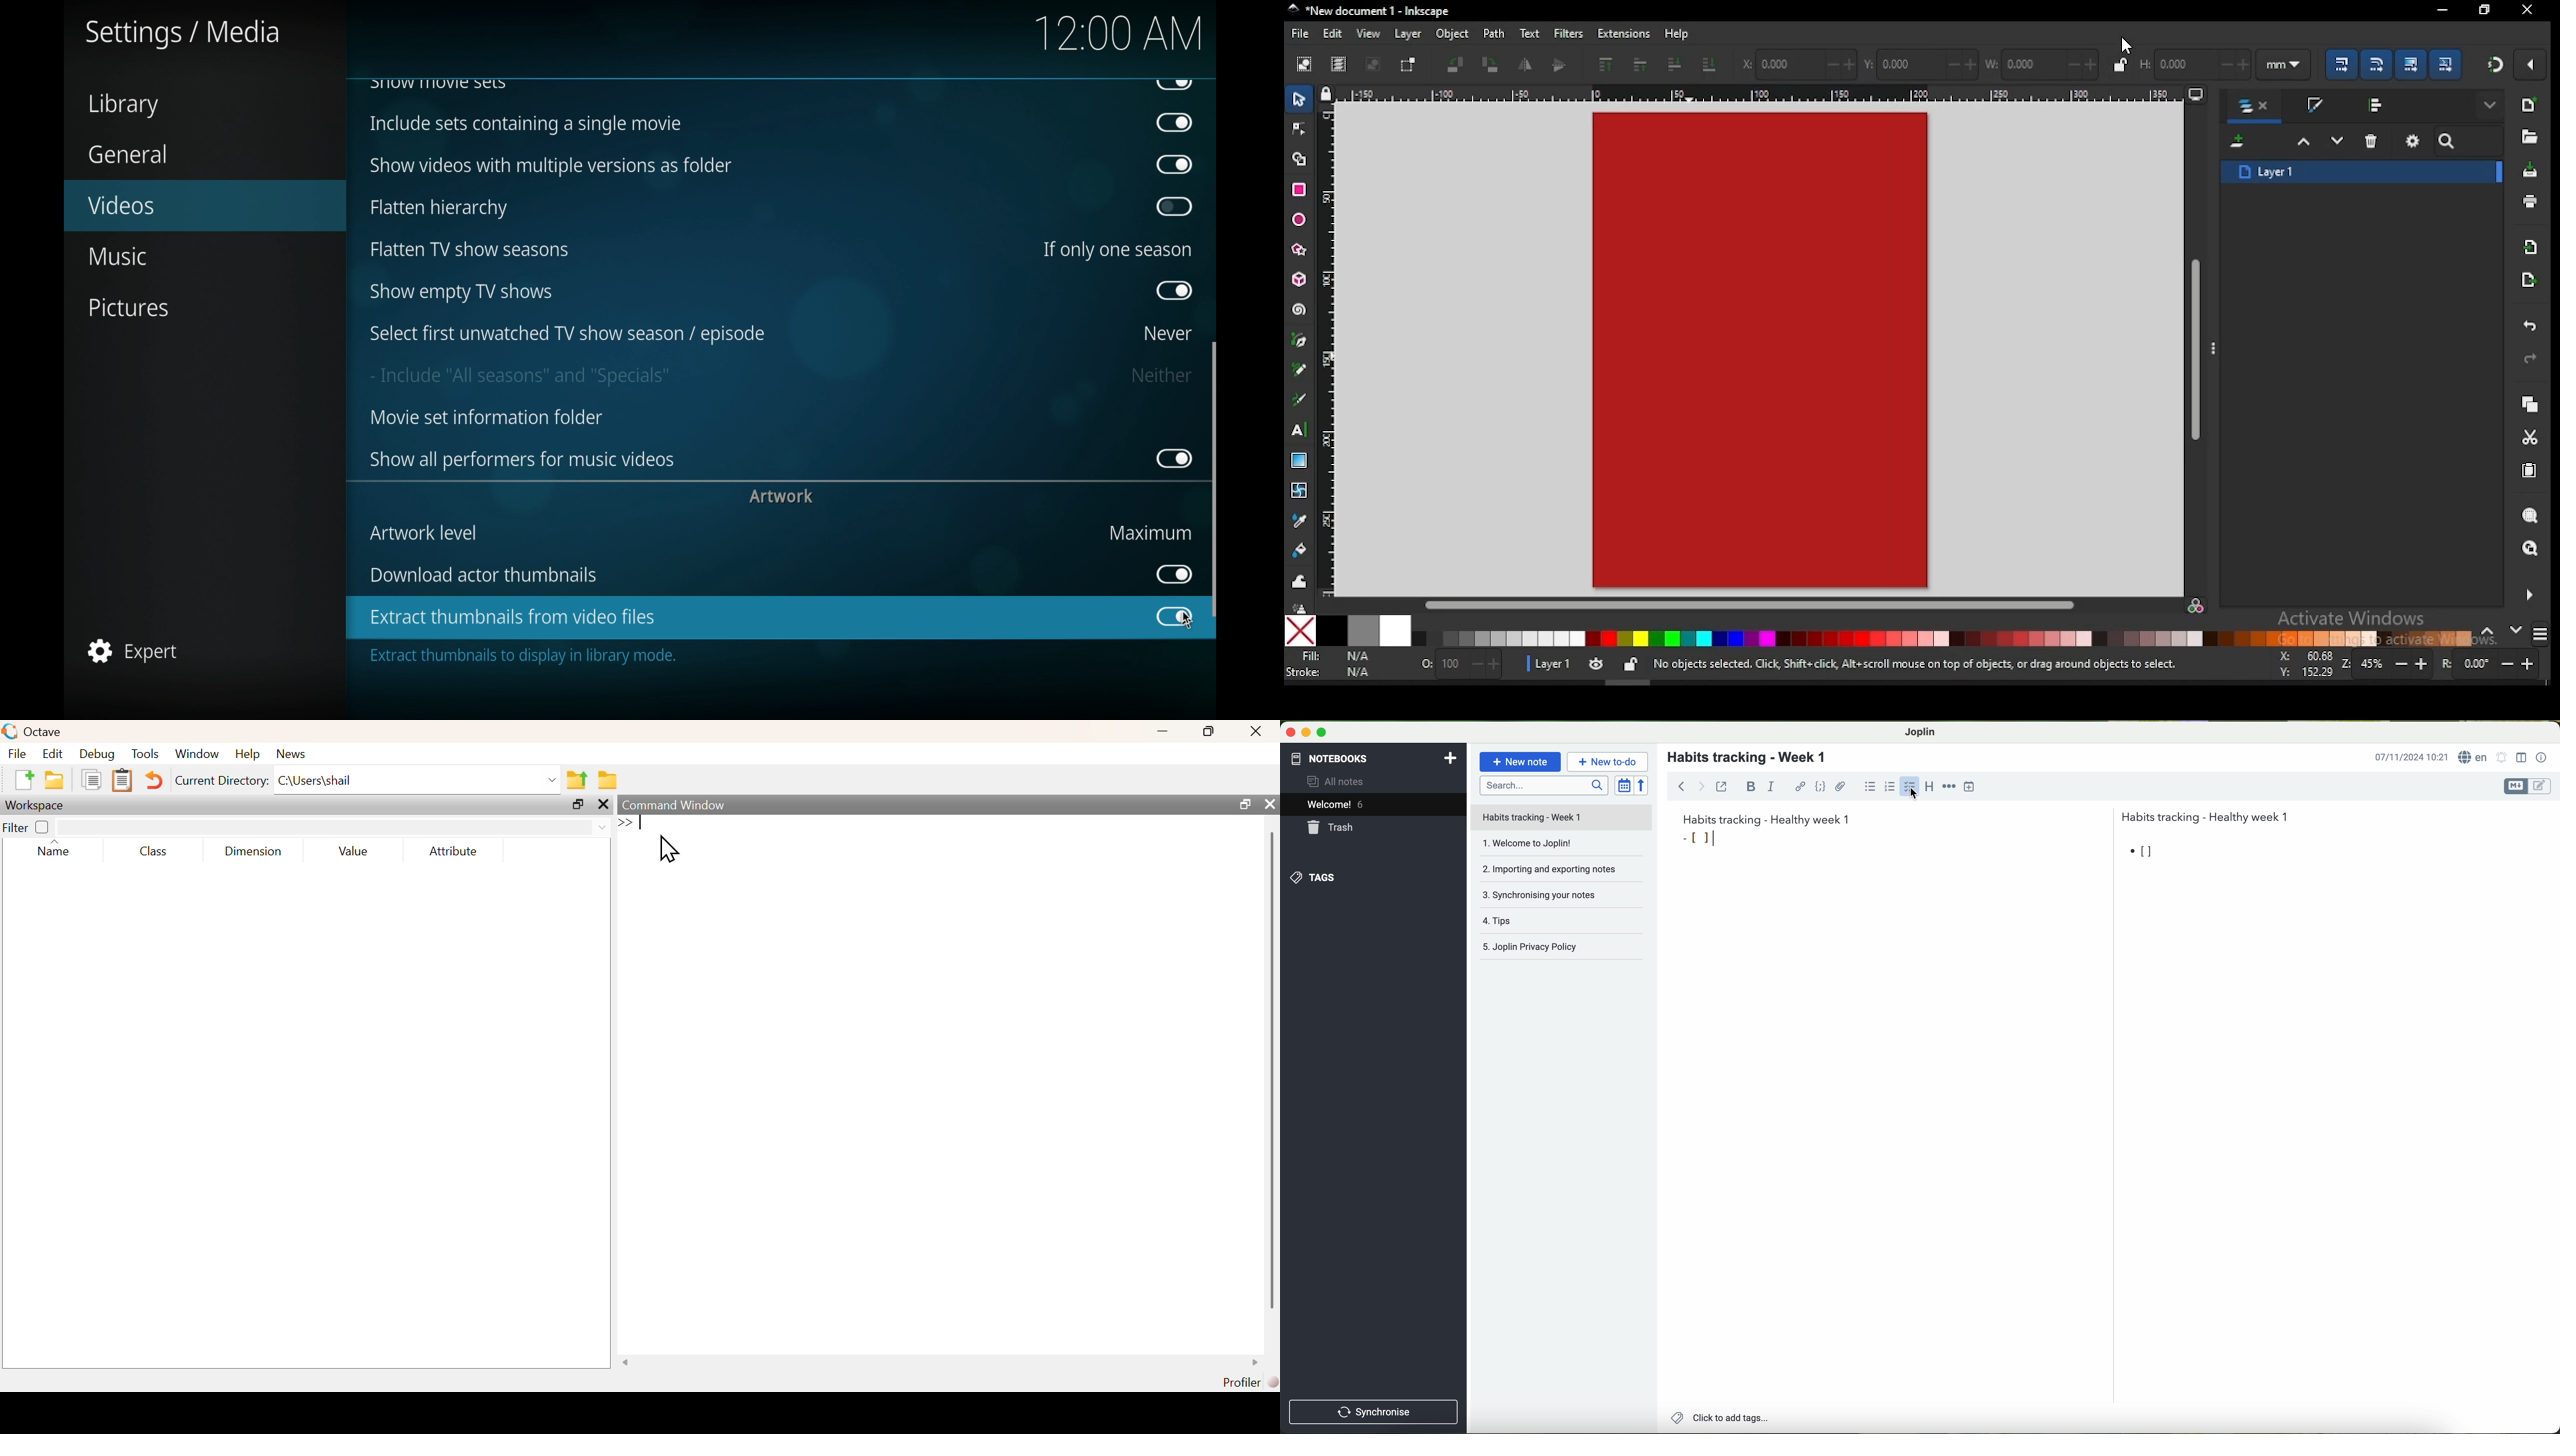 Image resolution: width=2576 pixels, height=1456 pixels. I want to click on News, so click(293, 754).